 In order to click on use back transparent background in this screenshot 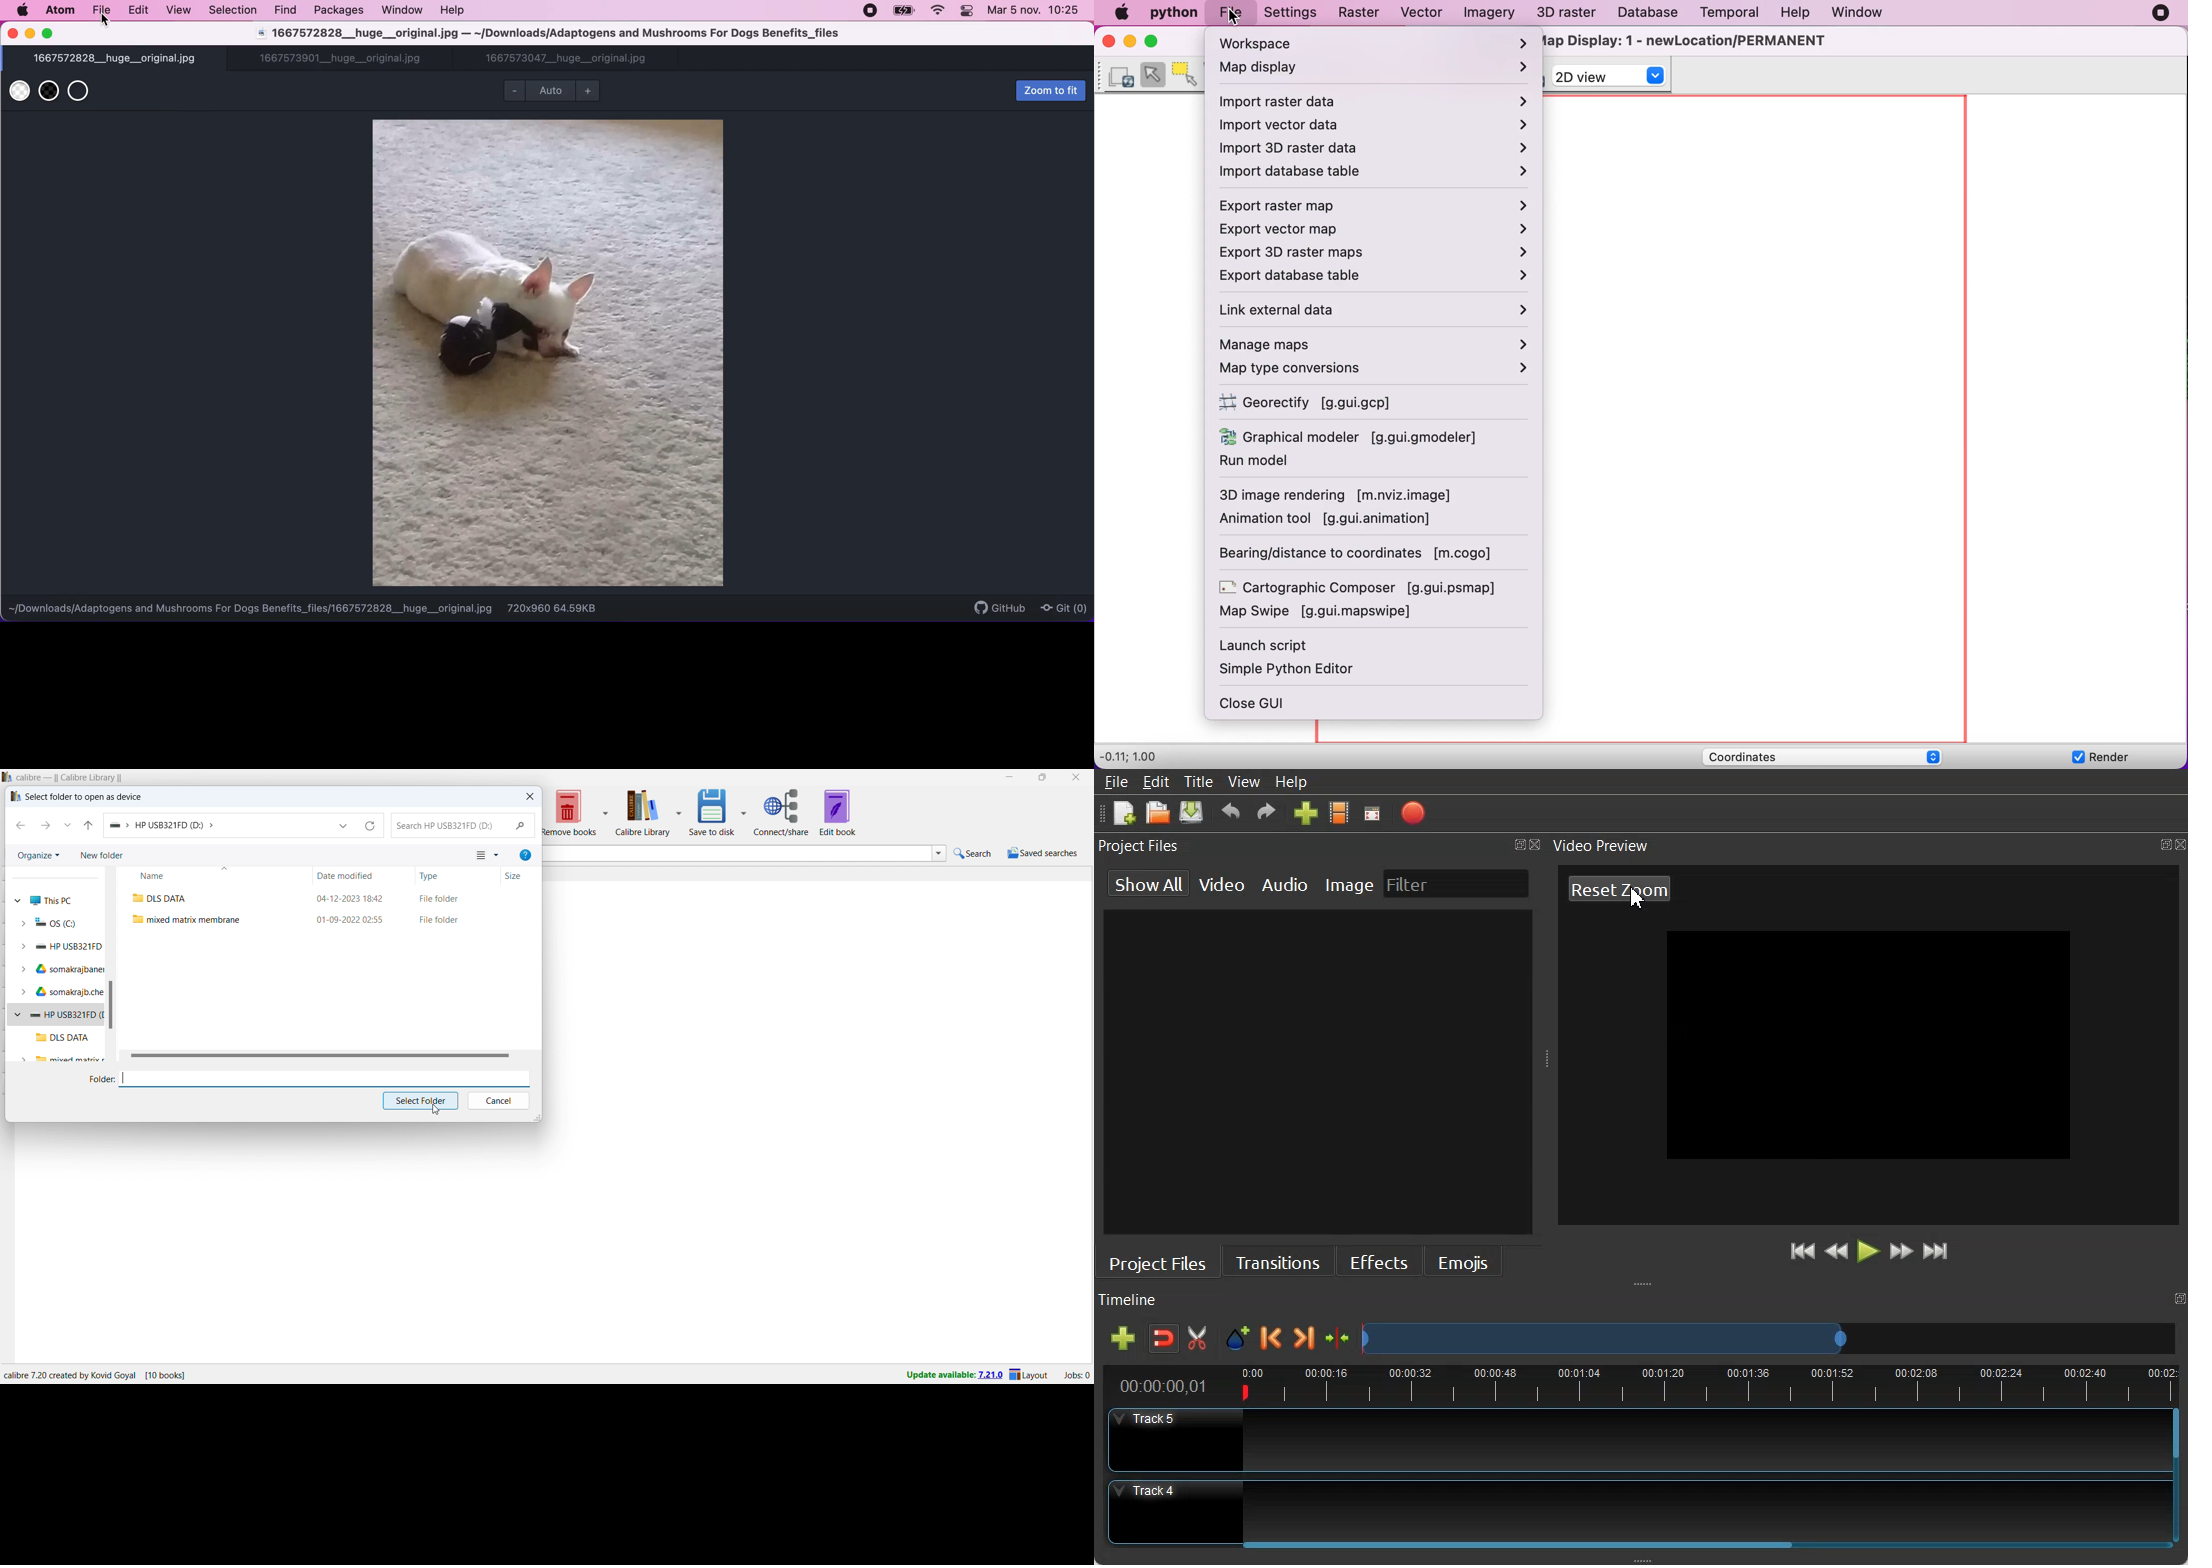, I will do `click(49, 94)`.